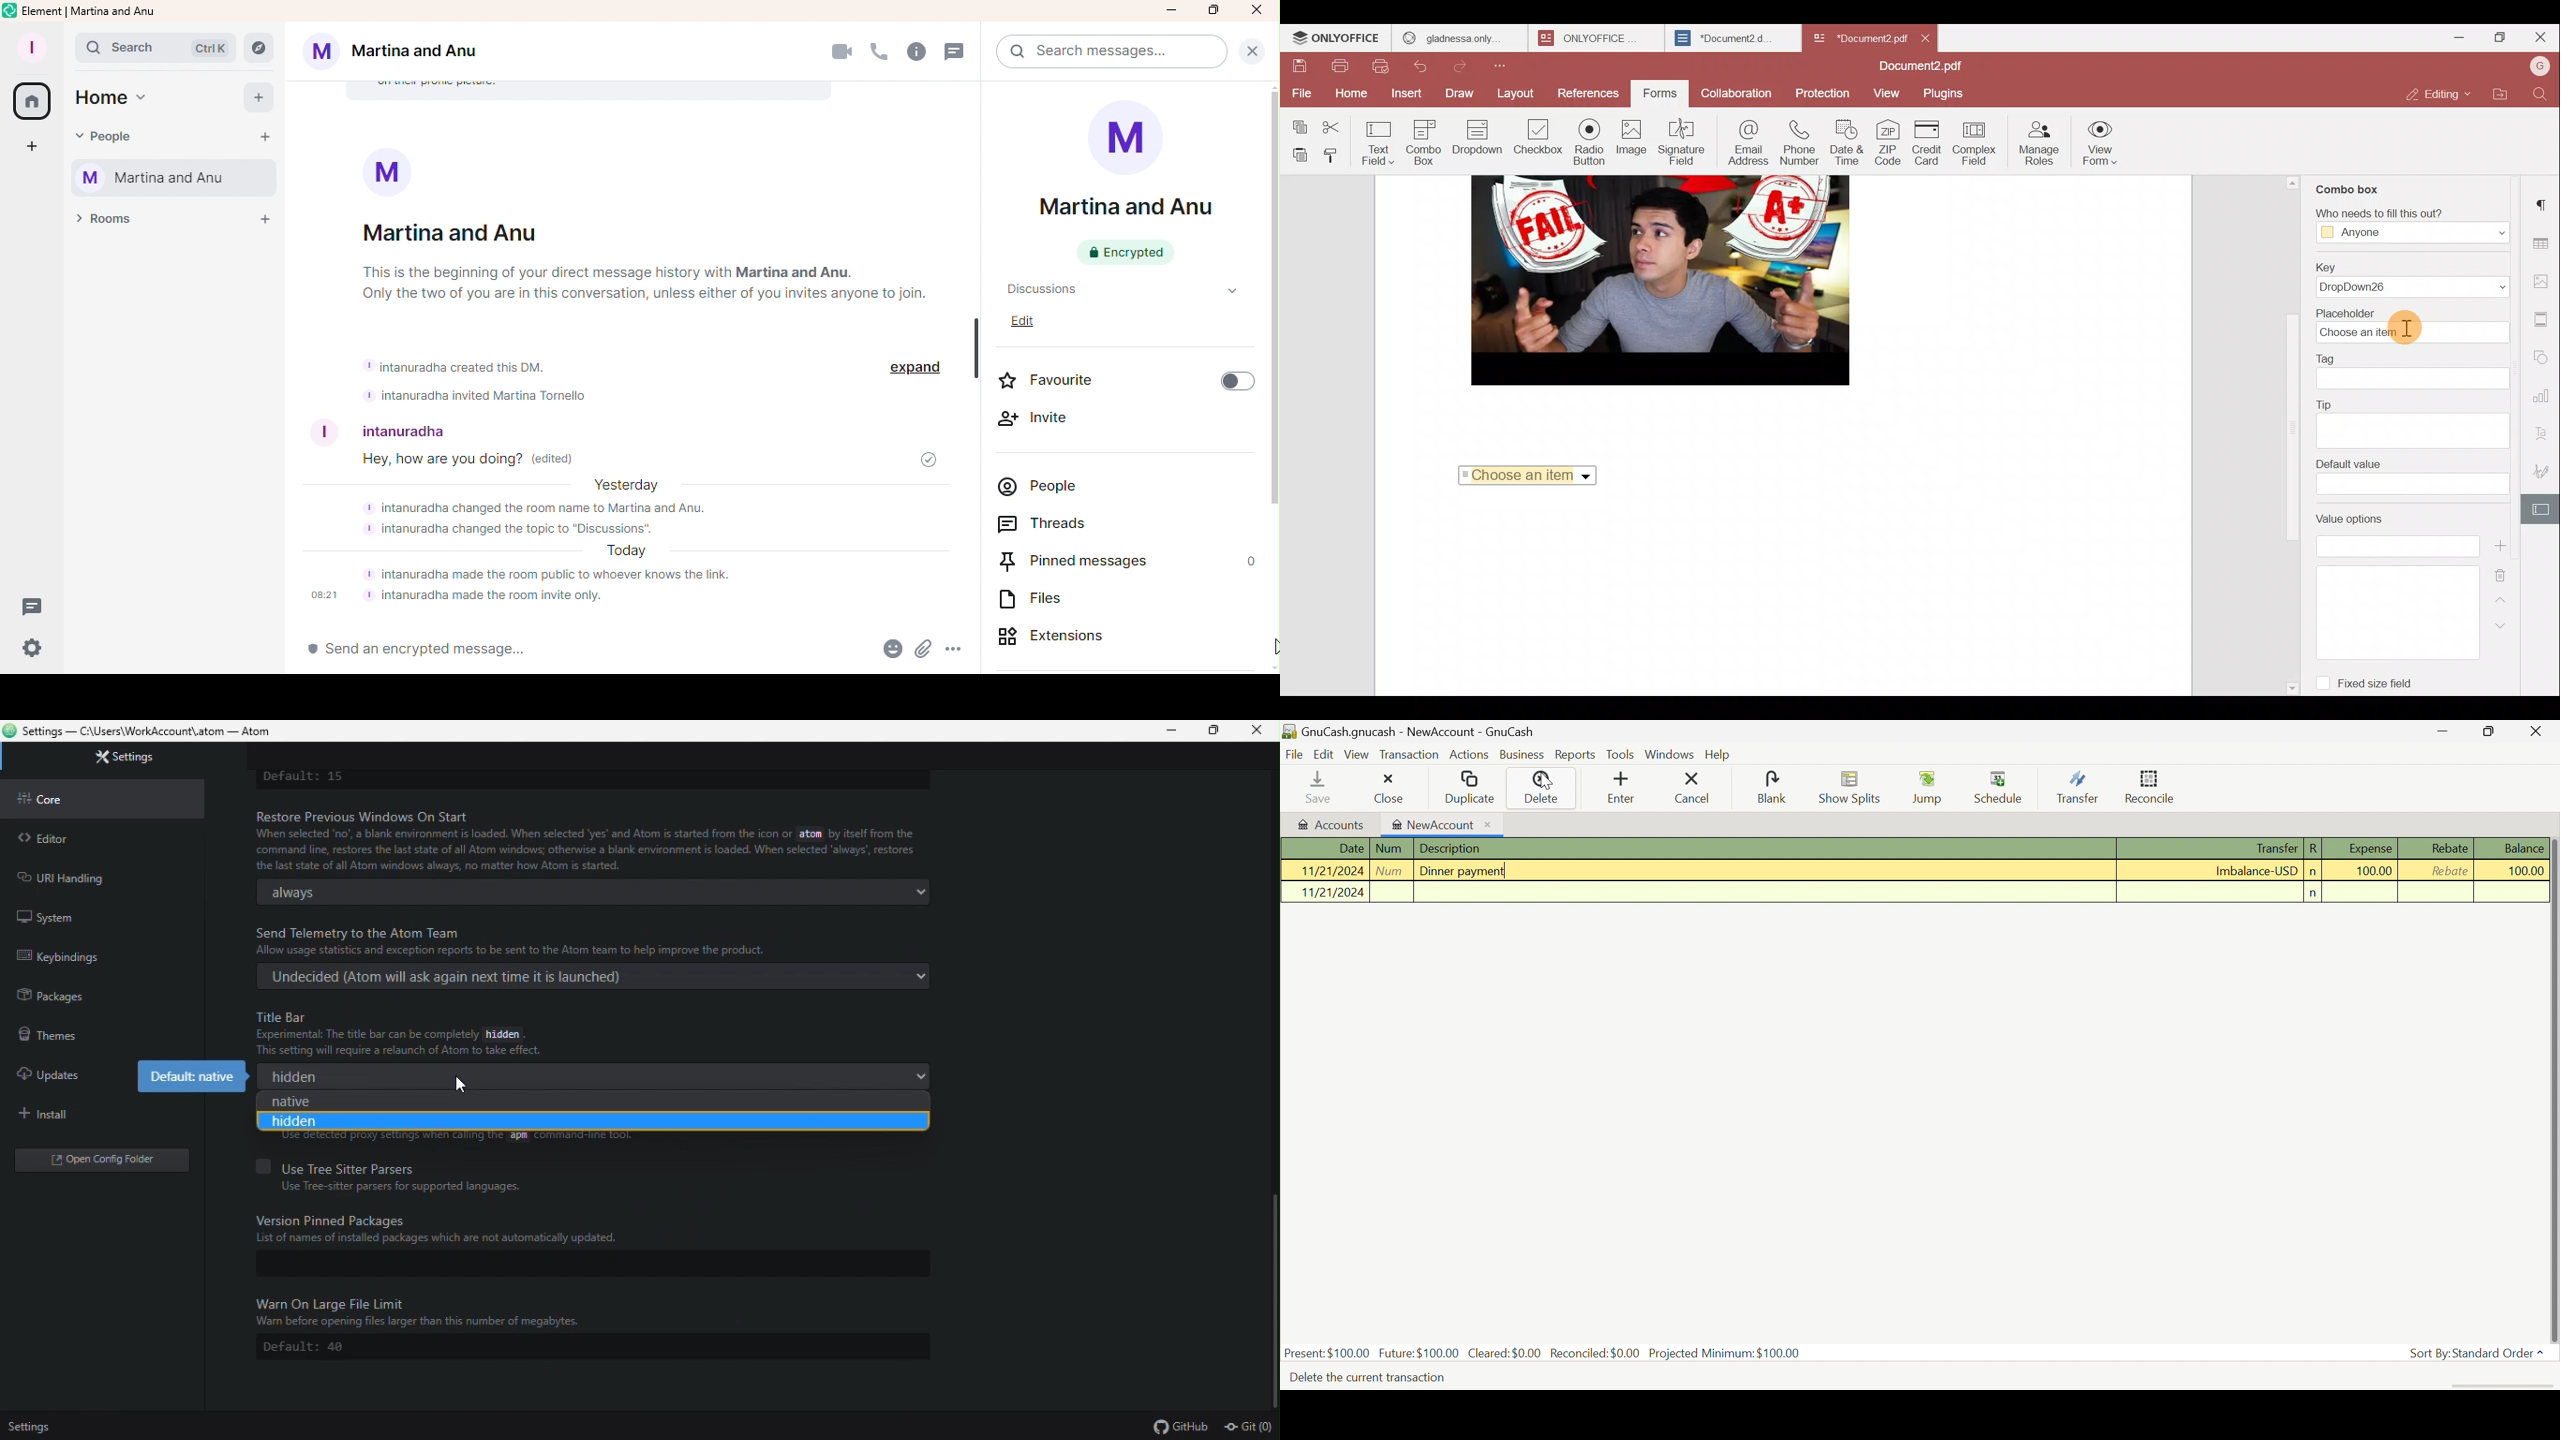 This screenshot has width=2576, height=1456. I want to click on List of names of installed packages which are not automatically updated., so click(440, 1239).